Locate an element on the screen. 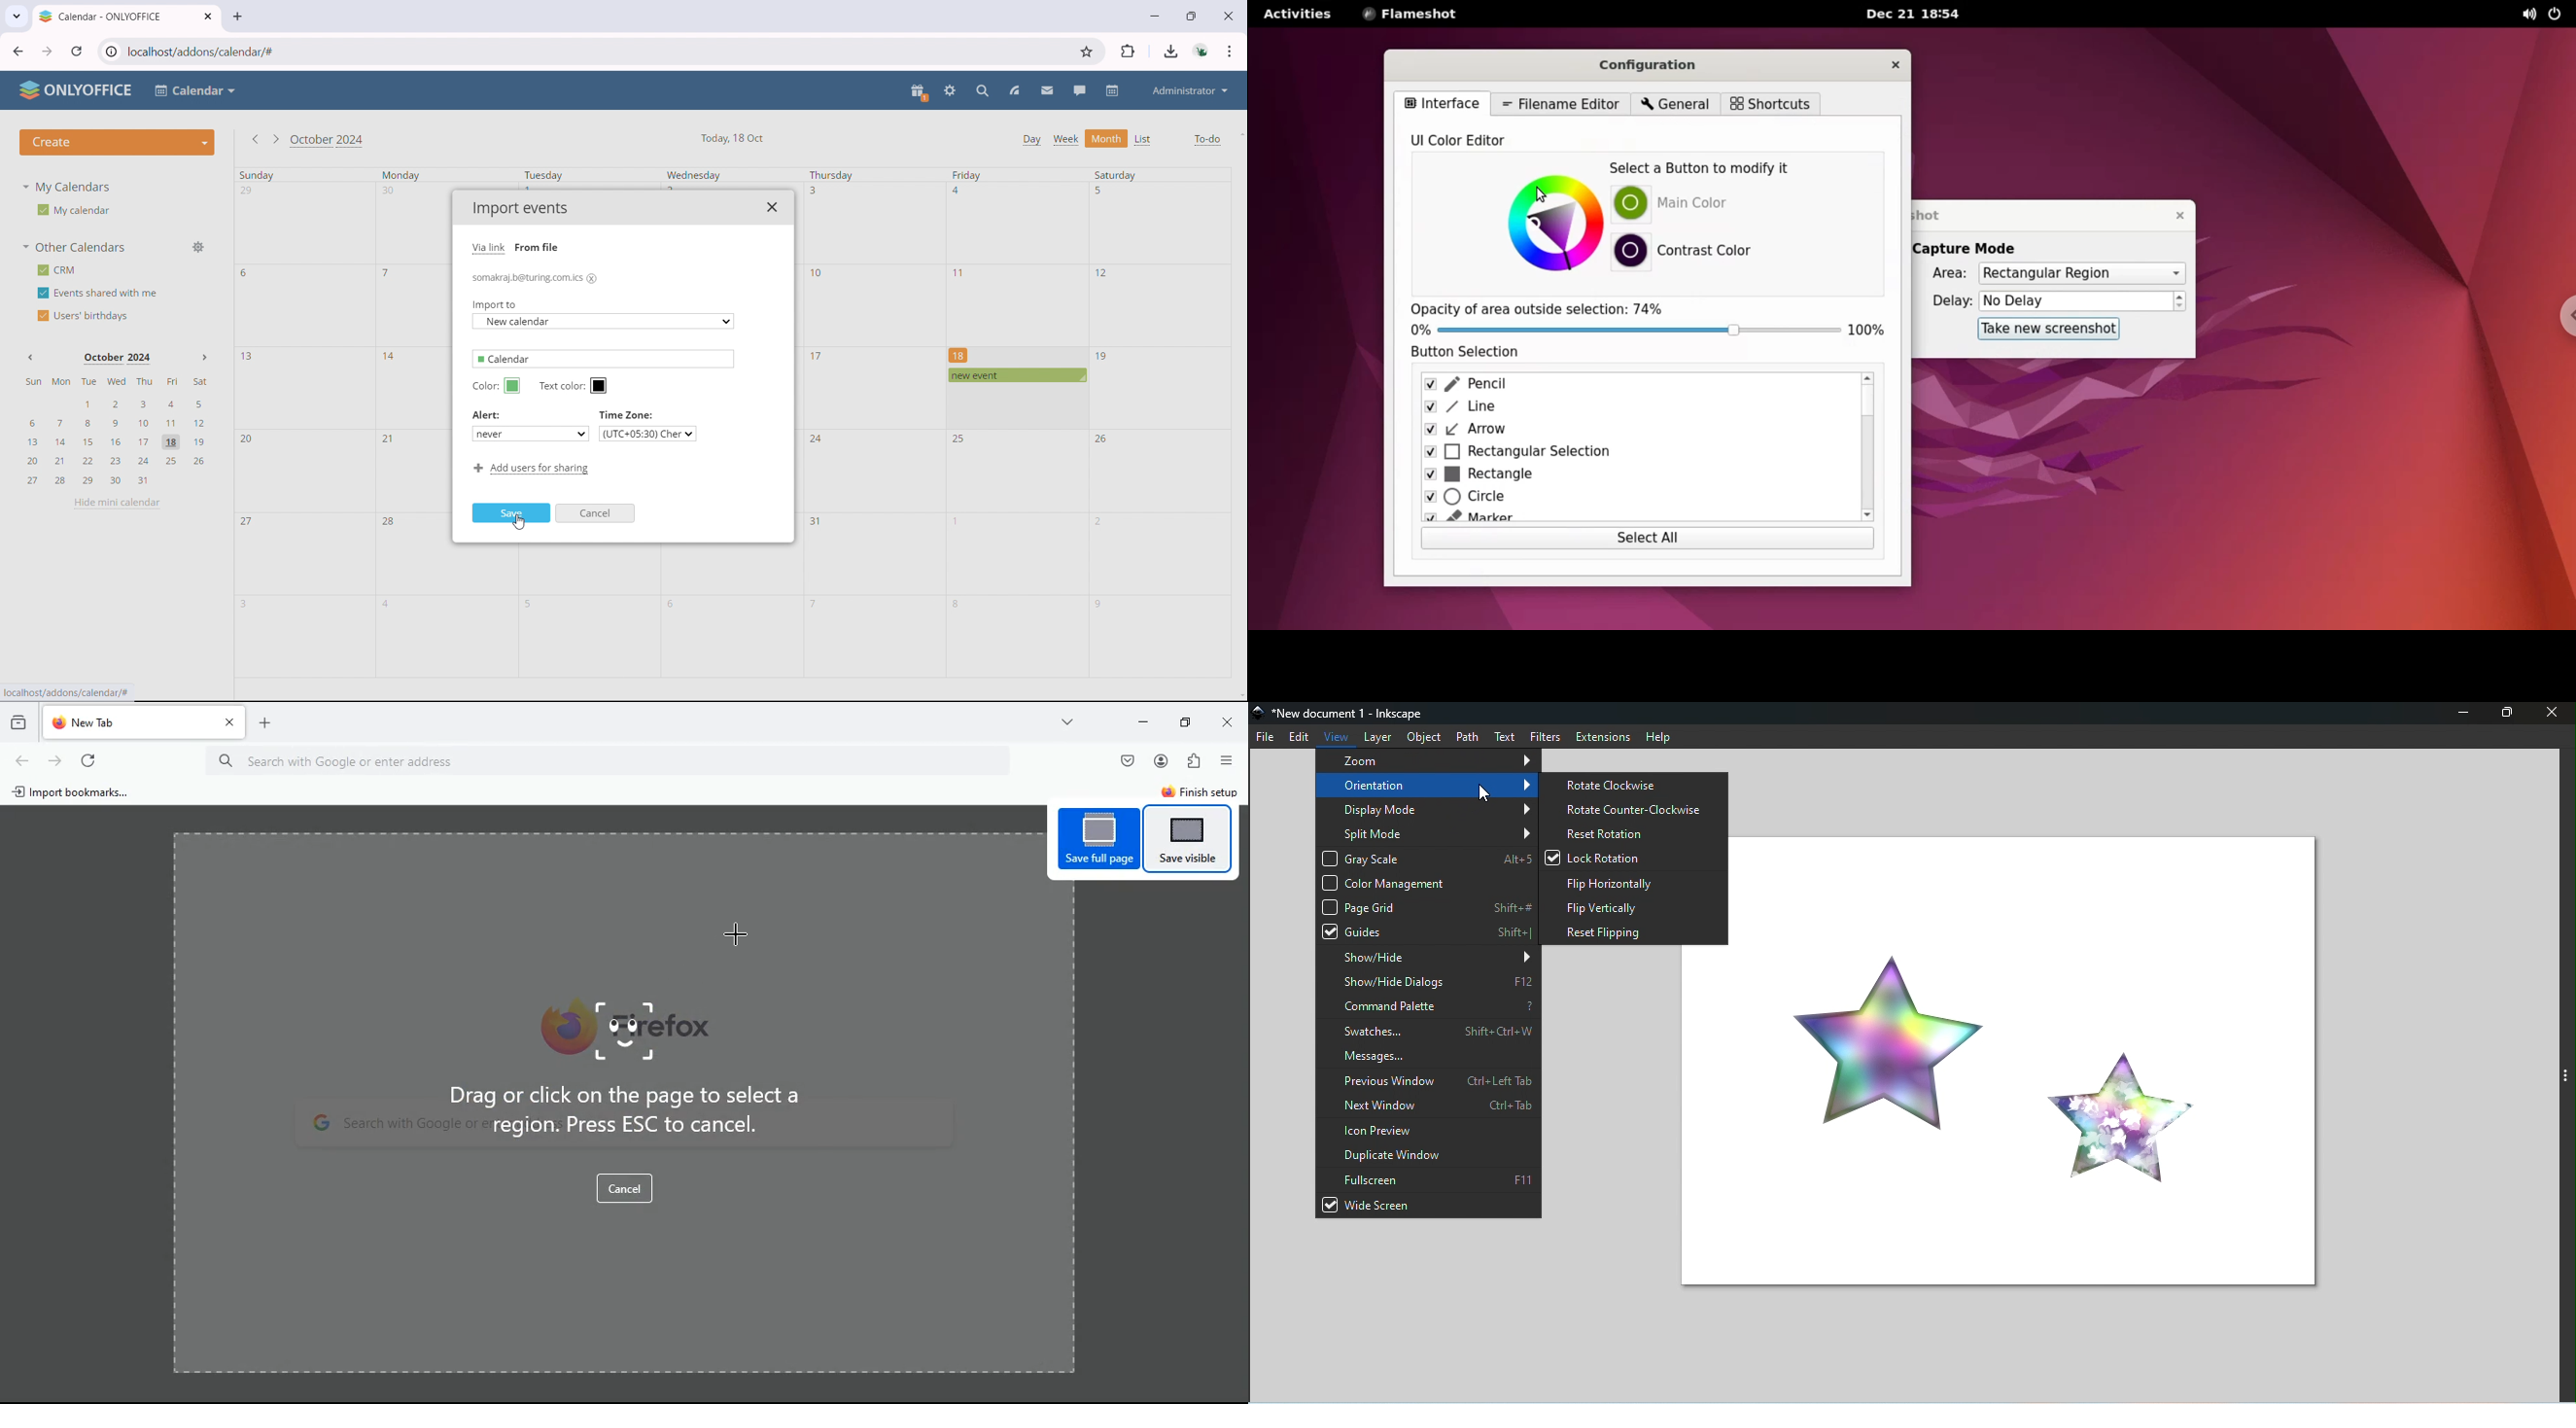  Calendar is located at coordinates (604, 359).